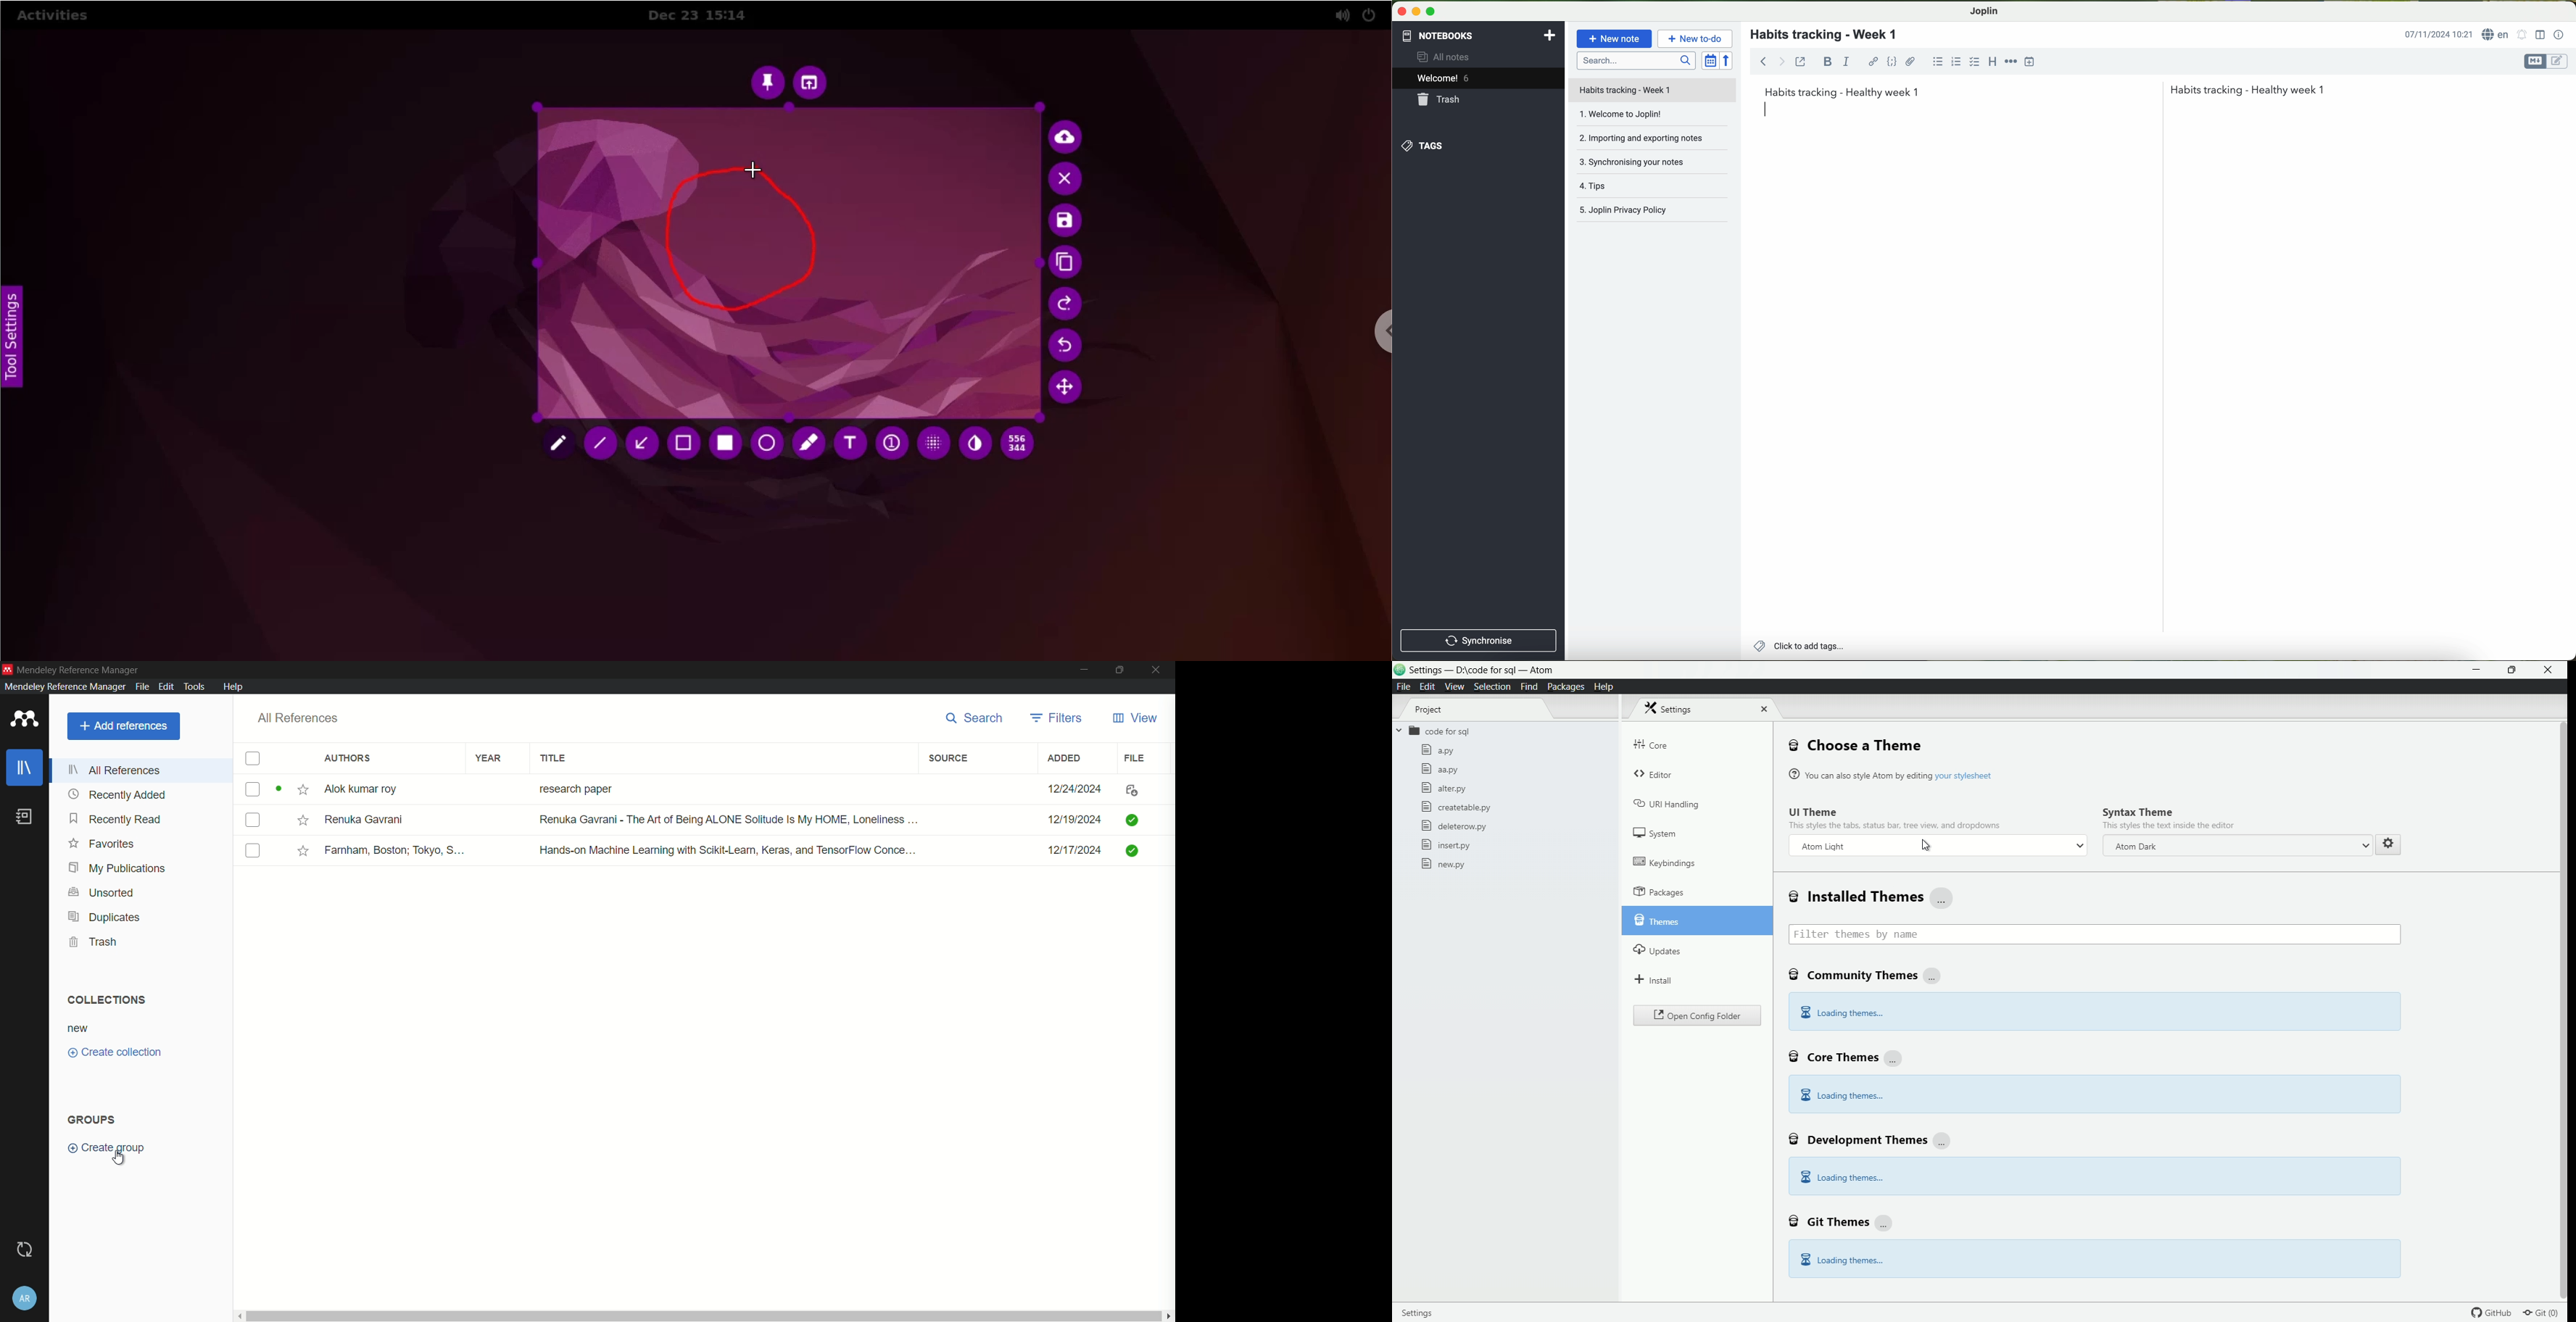  I want to click on account and help, so click(25, 1298).